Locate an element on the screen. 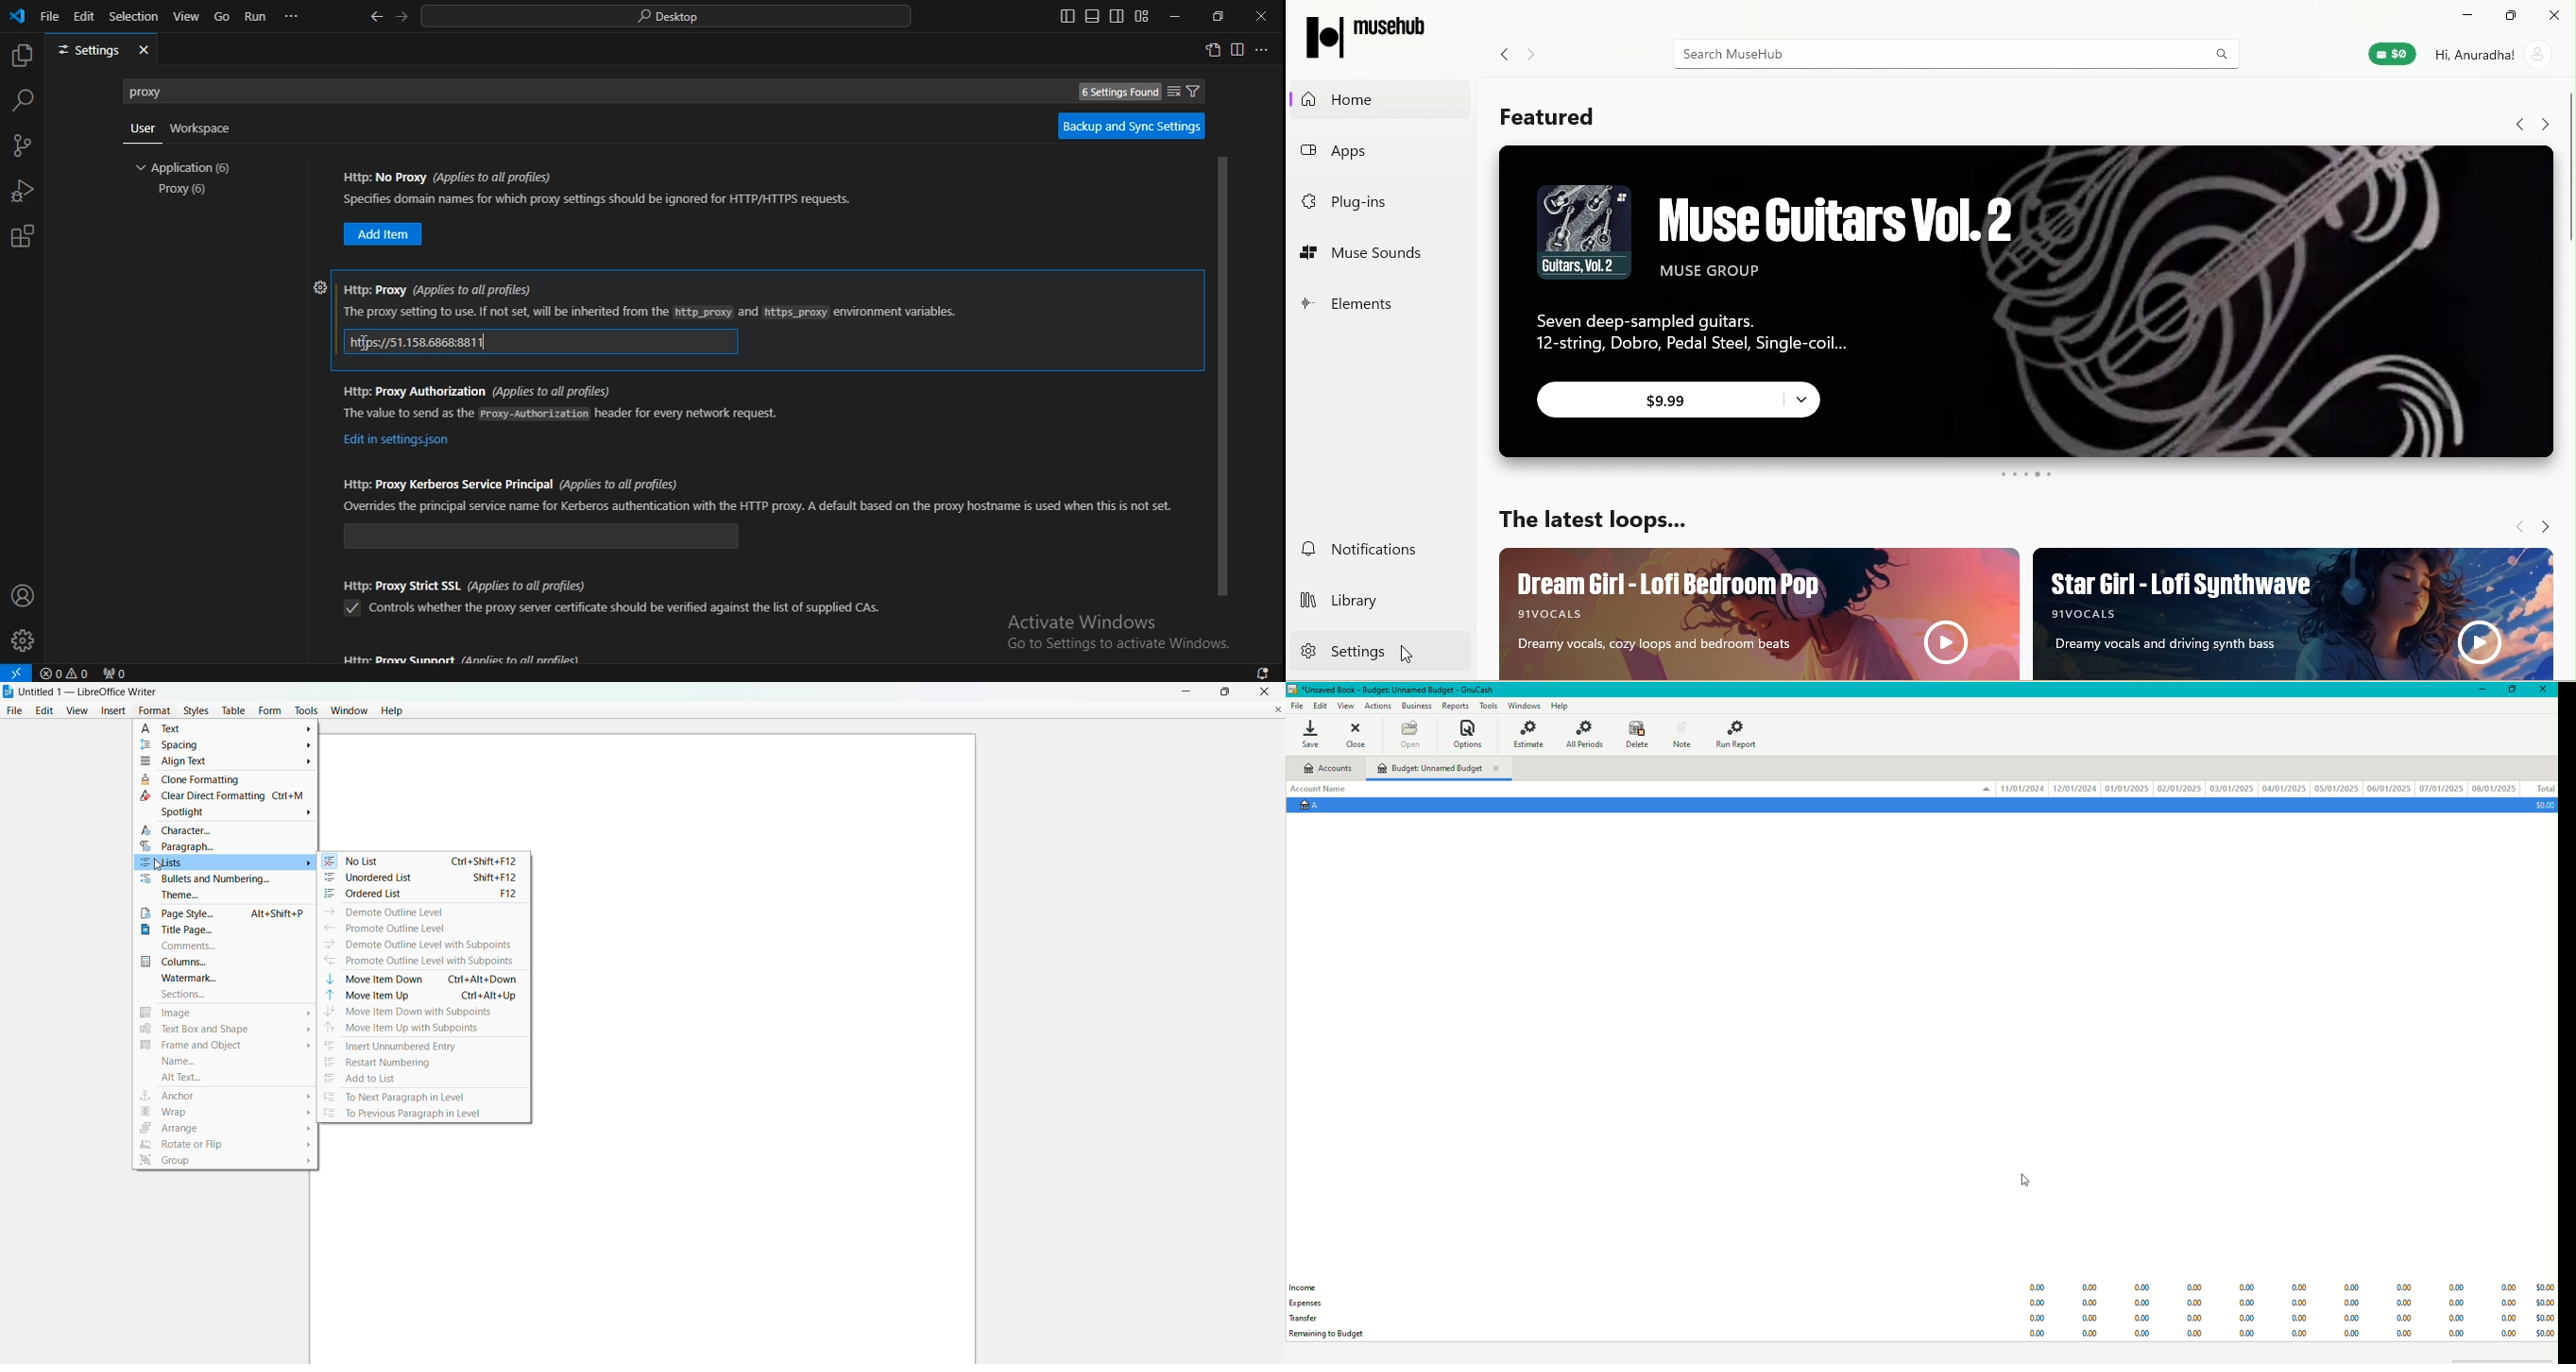 This screenshot has height=1372, width=2576. arrange is located at coordinates (223, 1129).